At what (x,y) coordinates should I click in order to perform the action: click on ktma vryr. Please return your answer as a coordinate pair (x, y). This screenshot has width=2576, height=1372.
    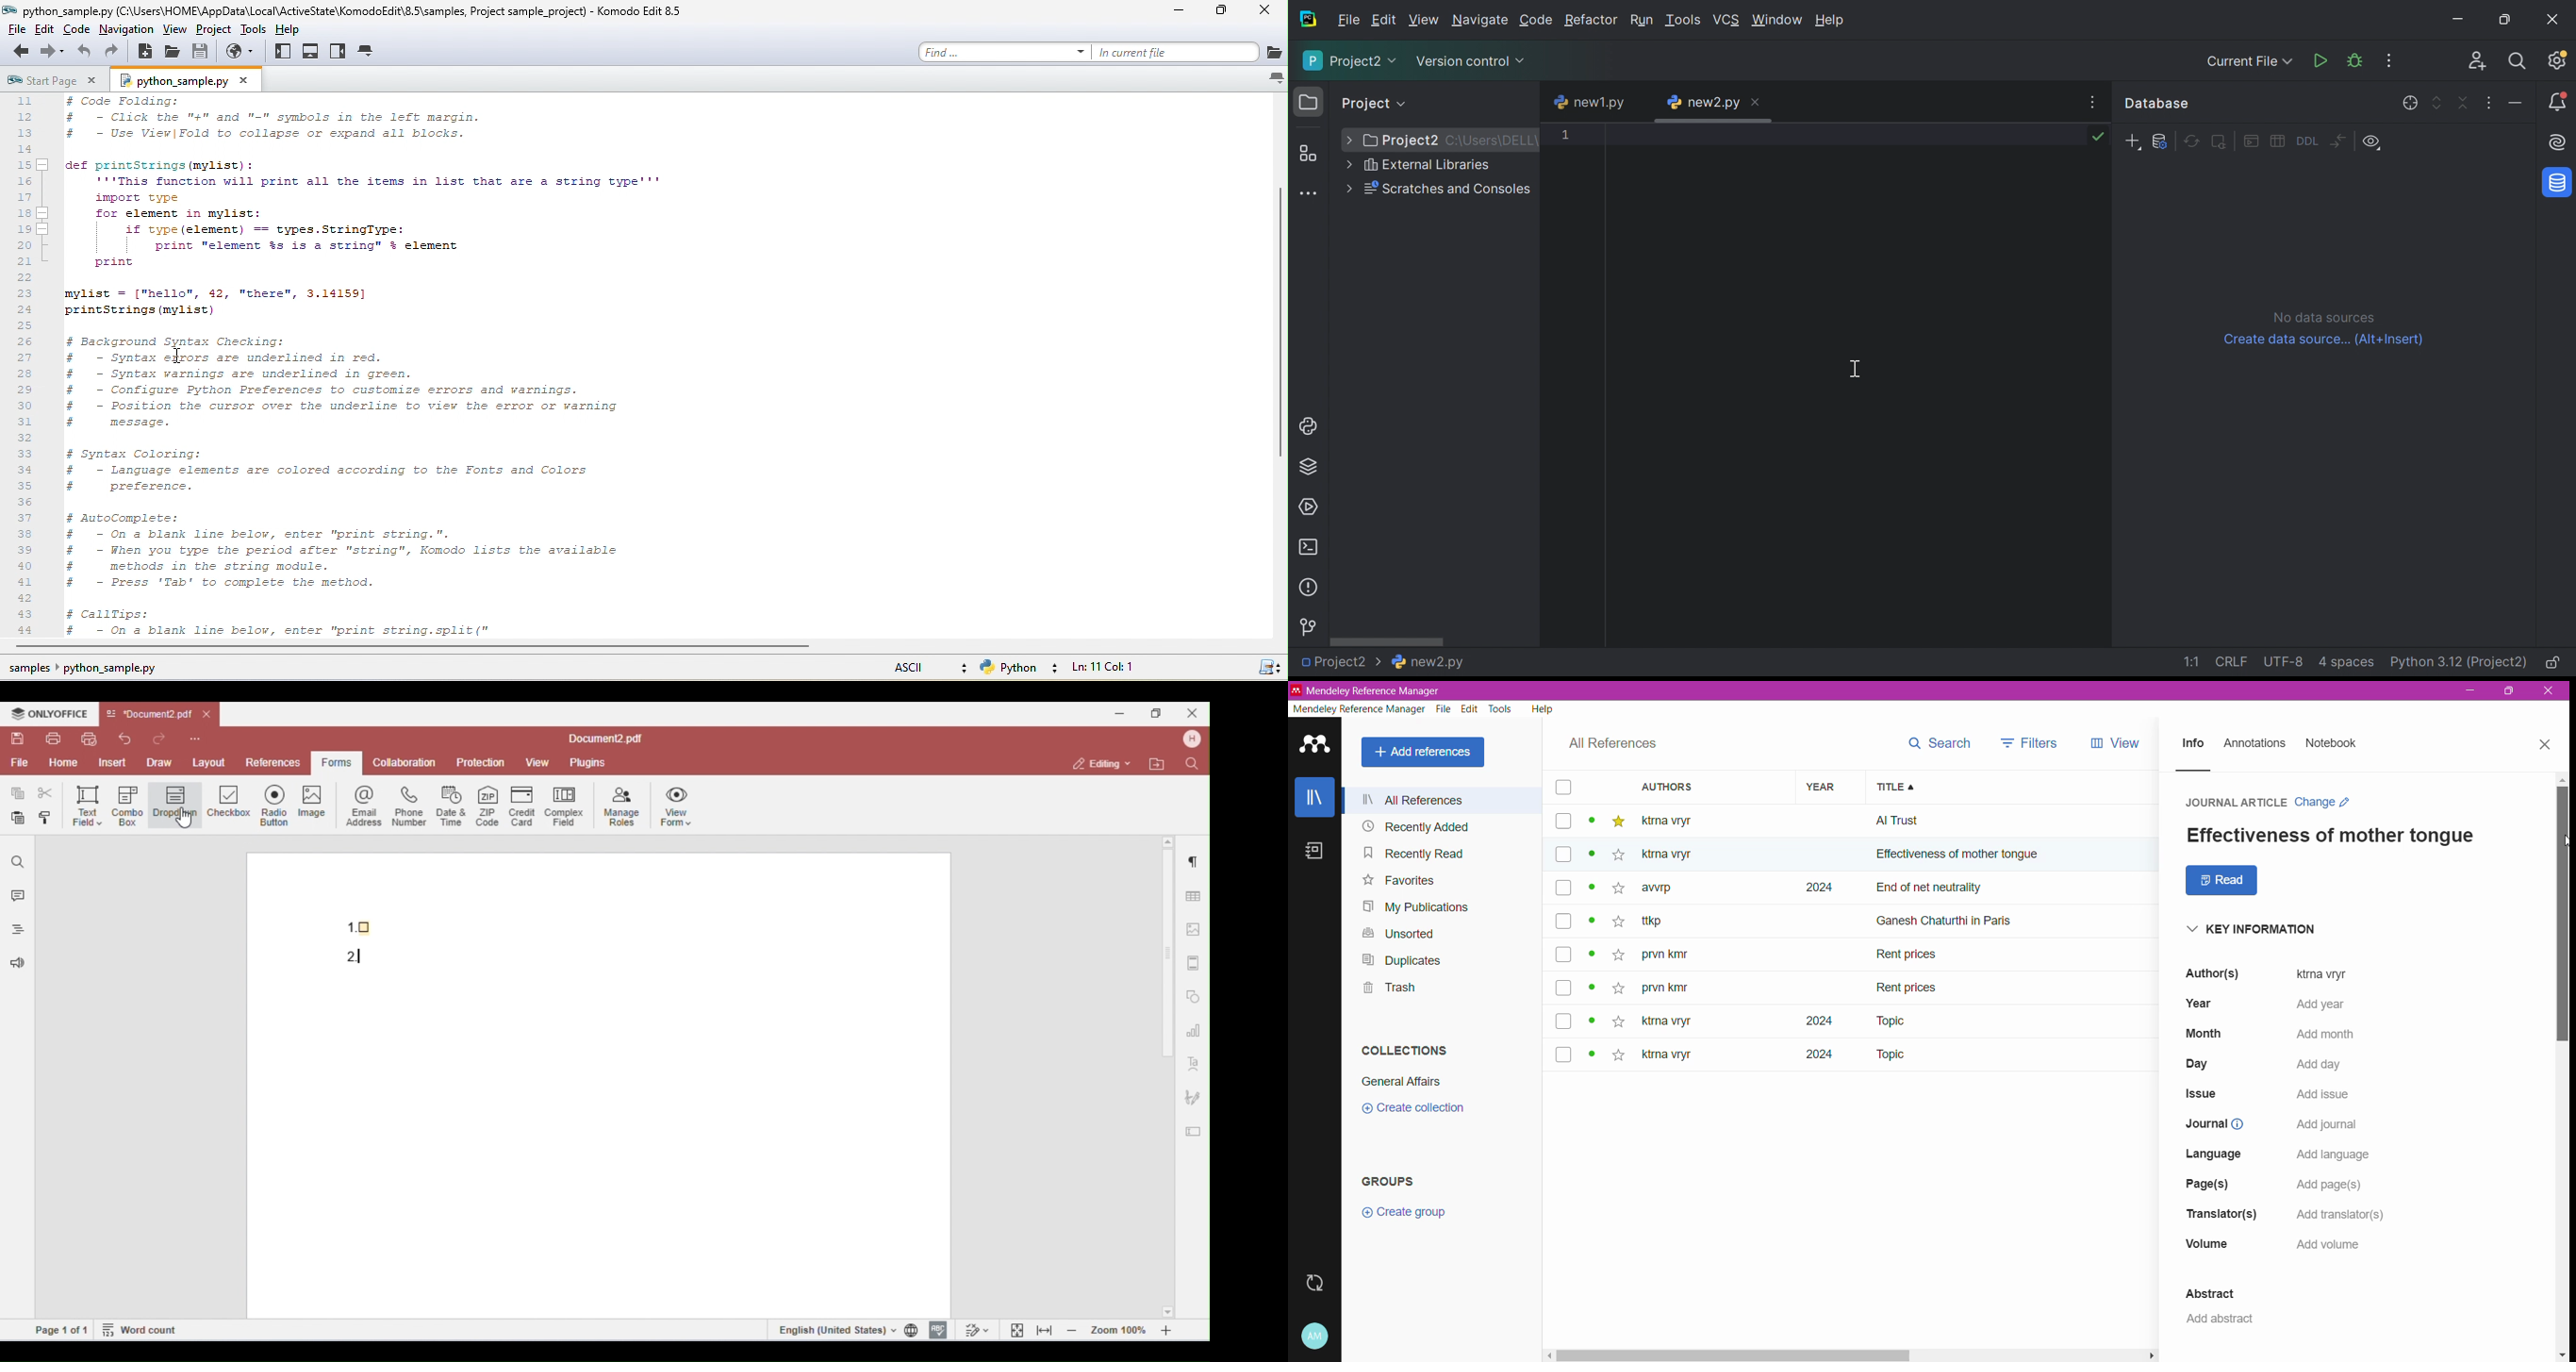
    Looking at the image, I should click on (1667, 1058).